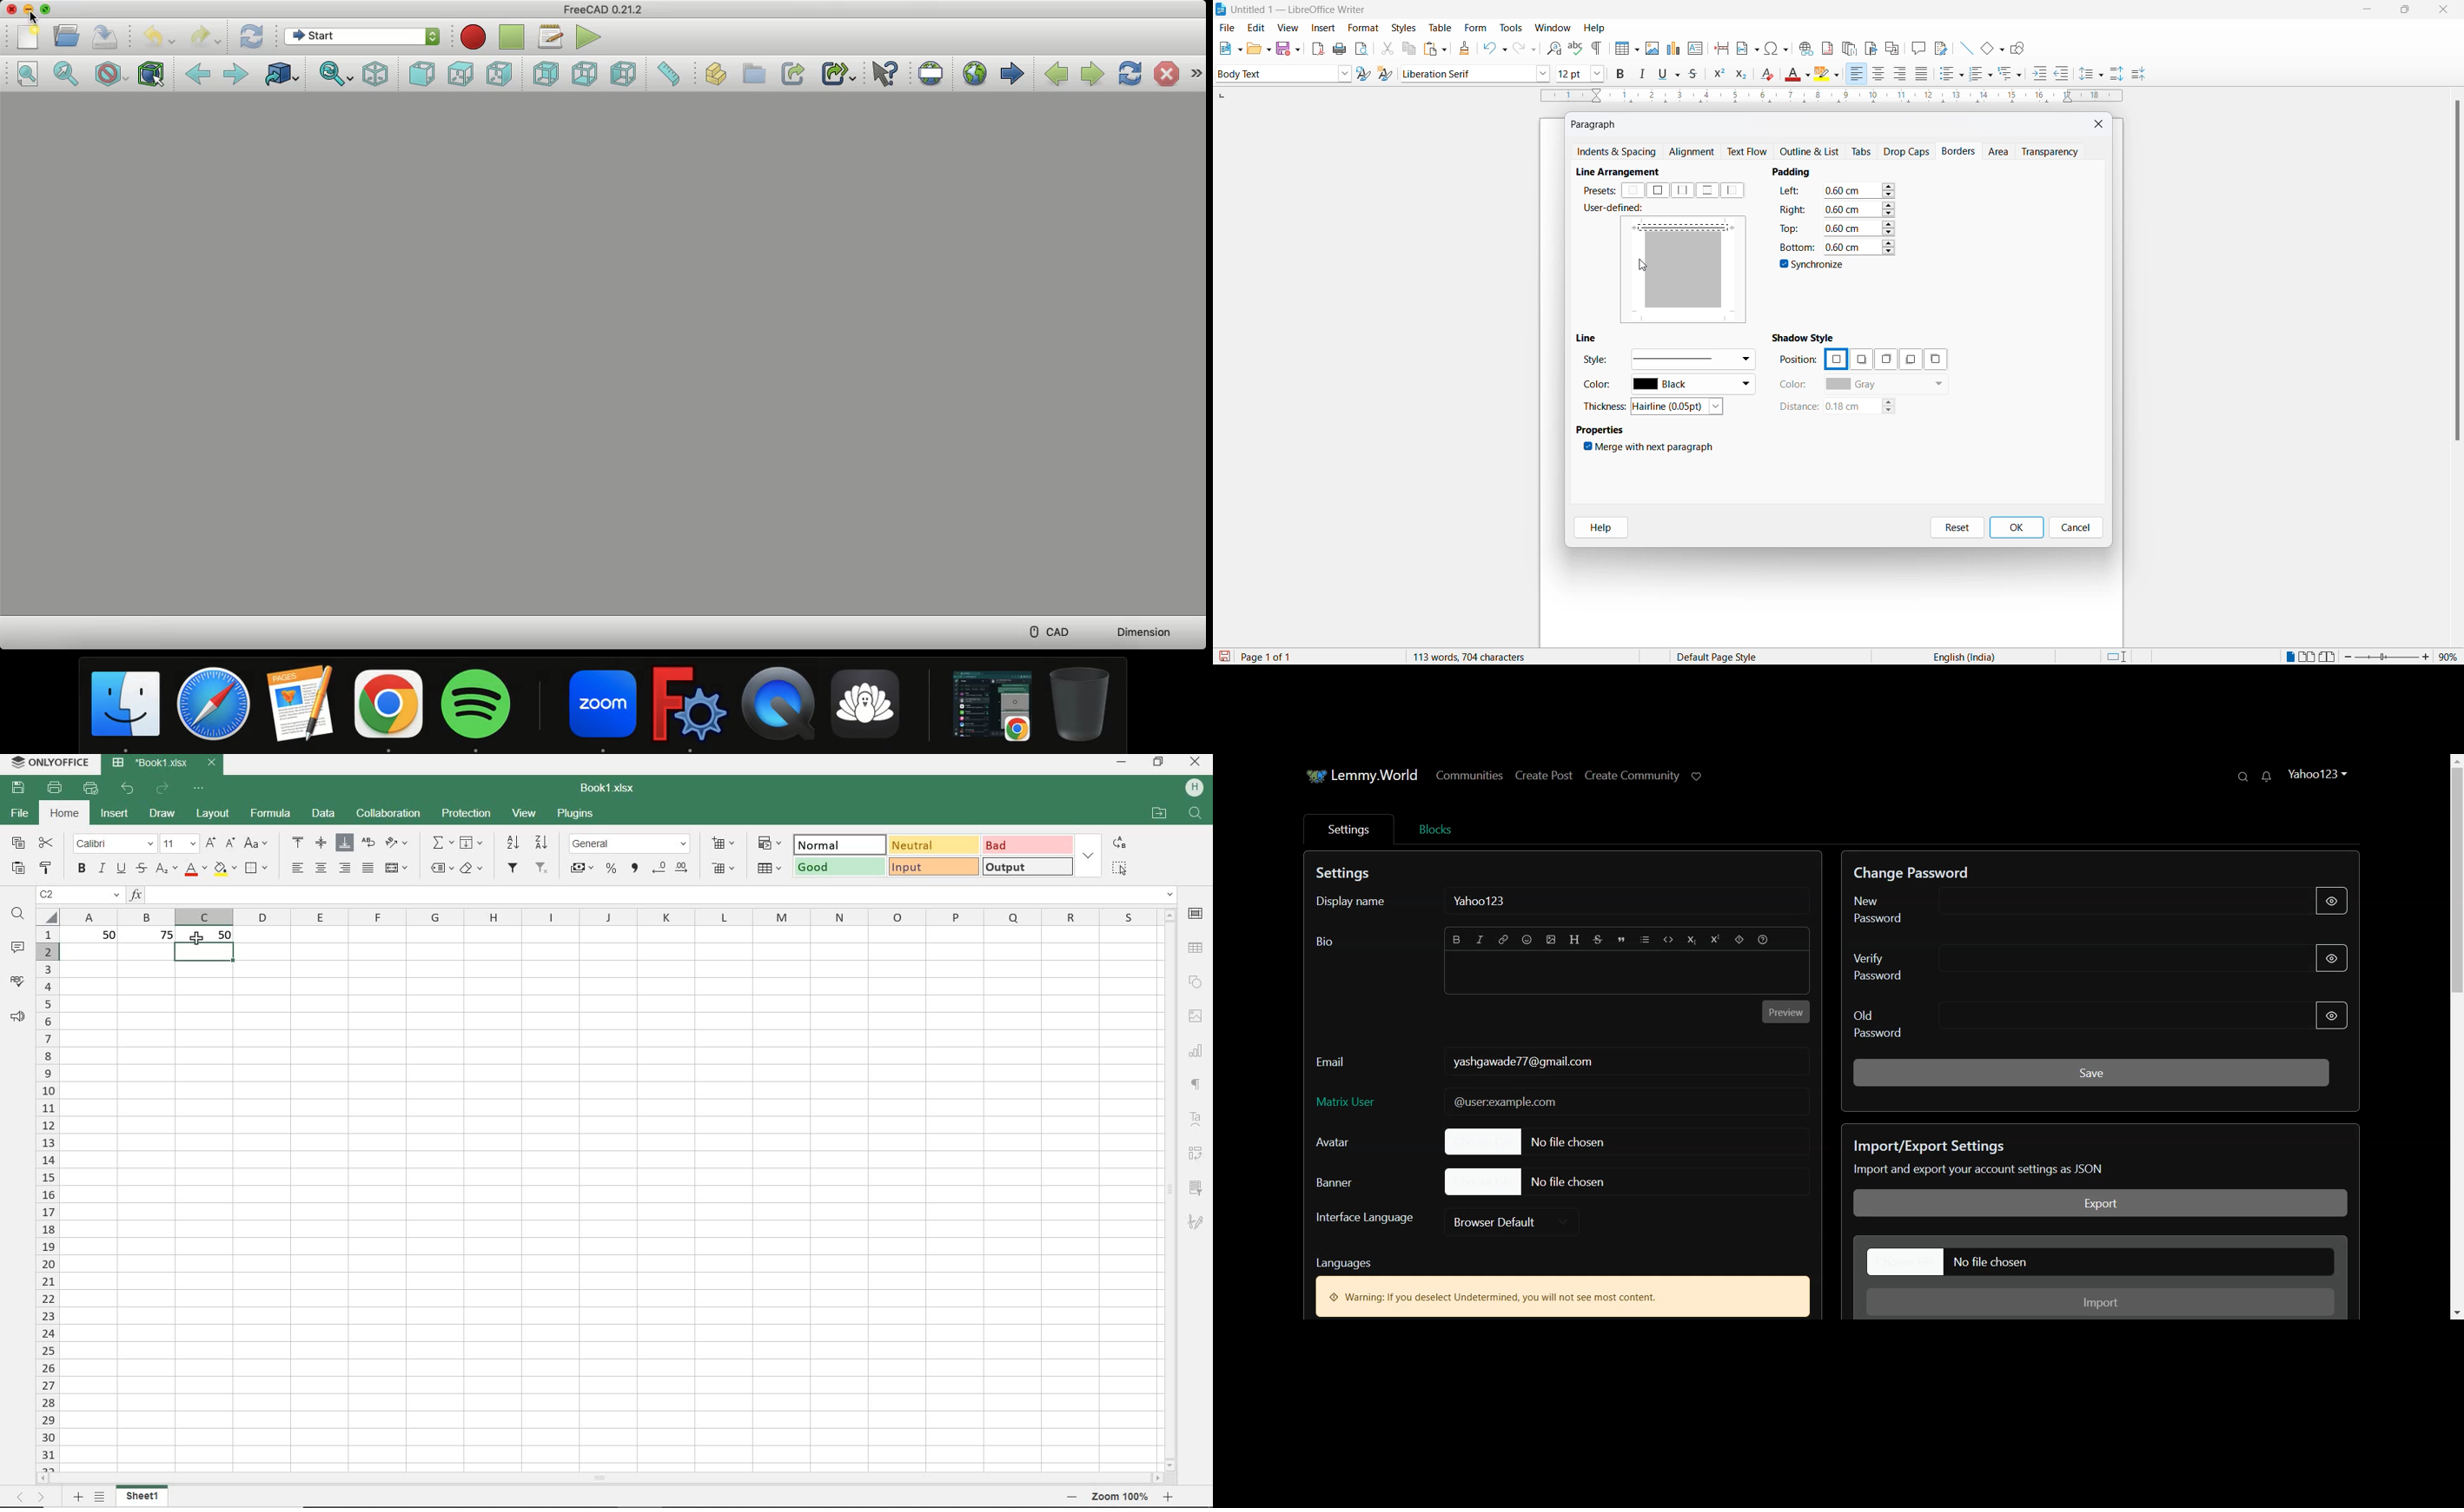 This screenshot has height=1512, width=2464. I want to click on insert endnote, so click(1847, 46).